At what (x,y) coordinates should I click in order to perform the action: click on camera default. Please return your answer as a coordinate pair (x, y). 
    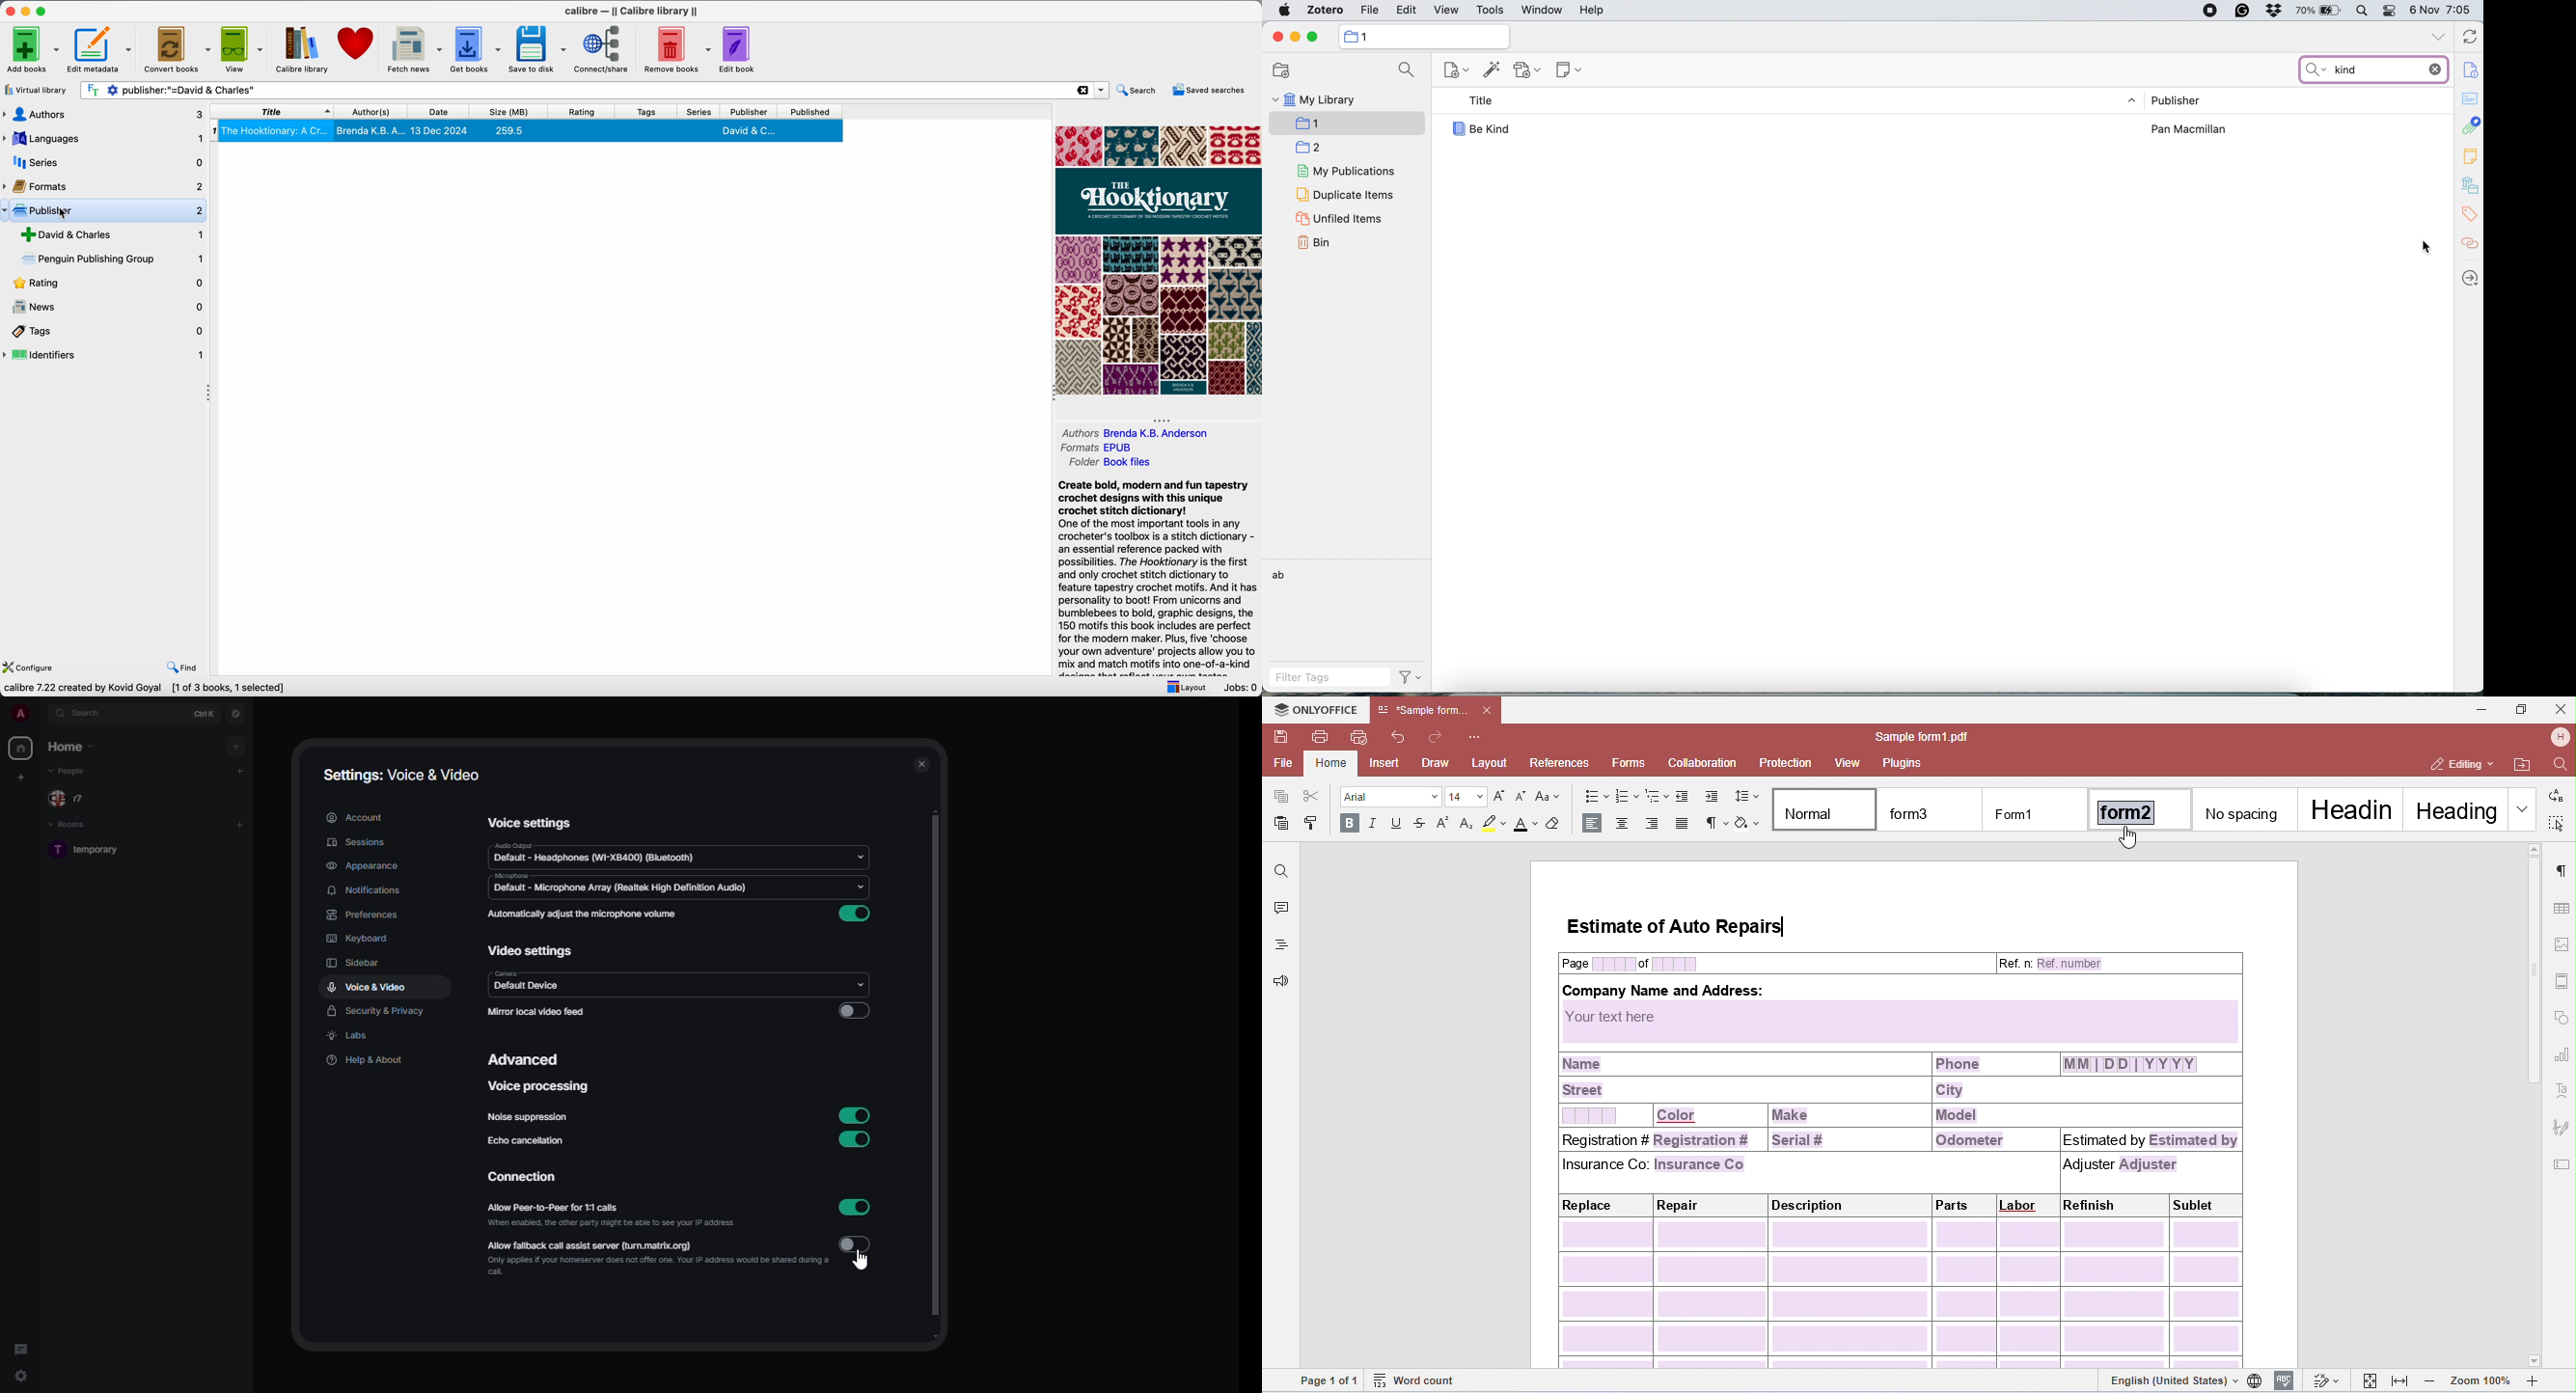
    Looking at the image, I should click on (530, 986).